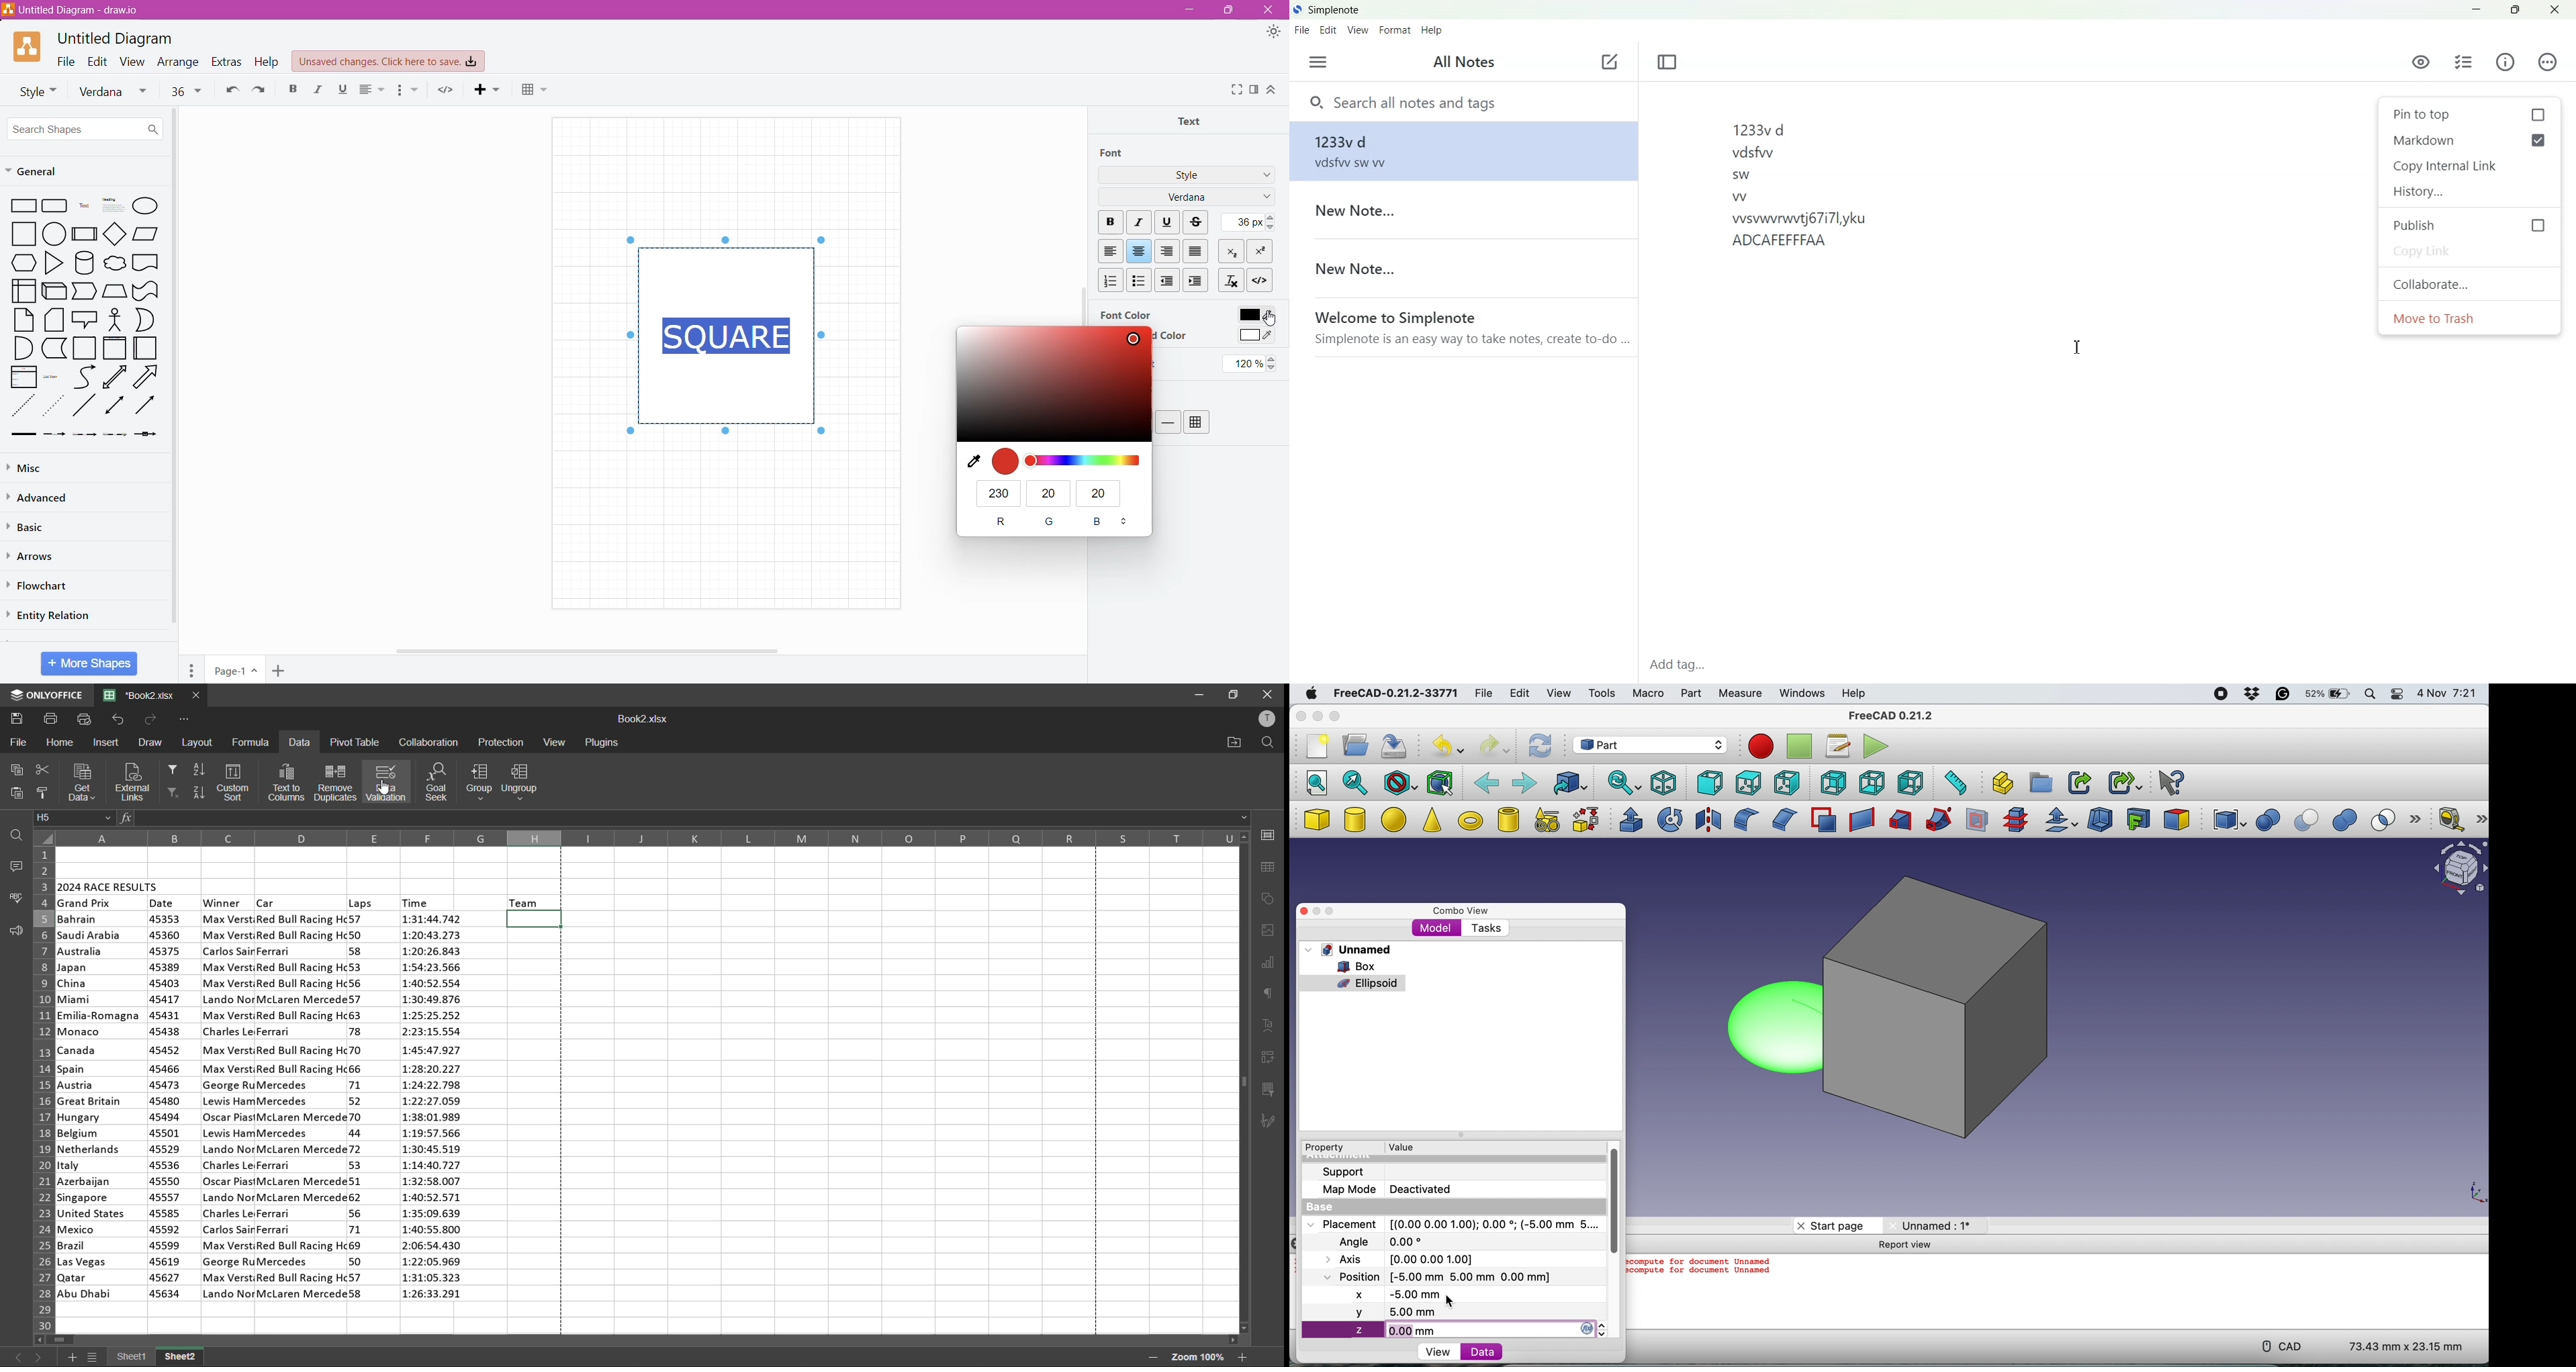 This screenshot has width=2576, height=1372. Describe the element at coordinates (1910, 1246) in the screenshot. I see `Report View` at that location.